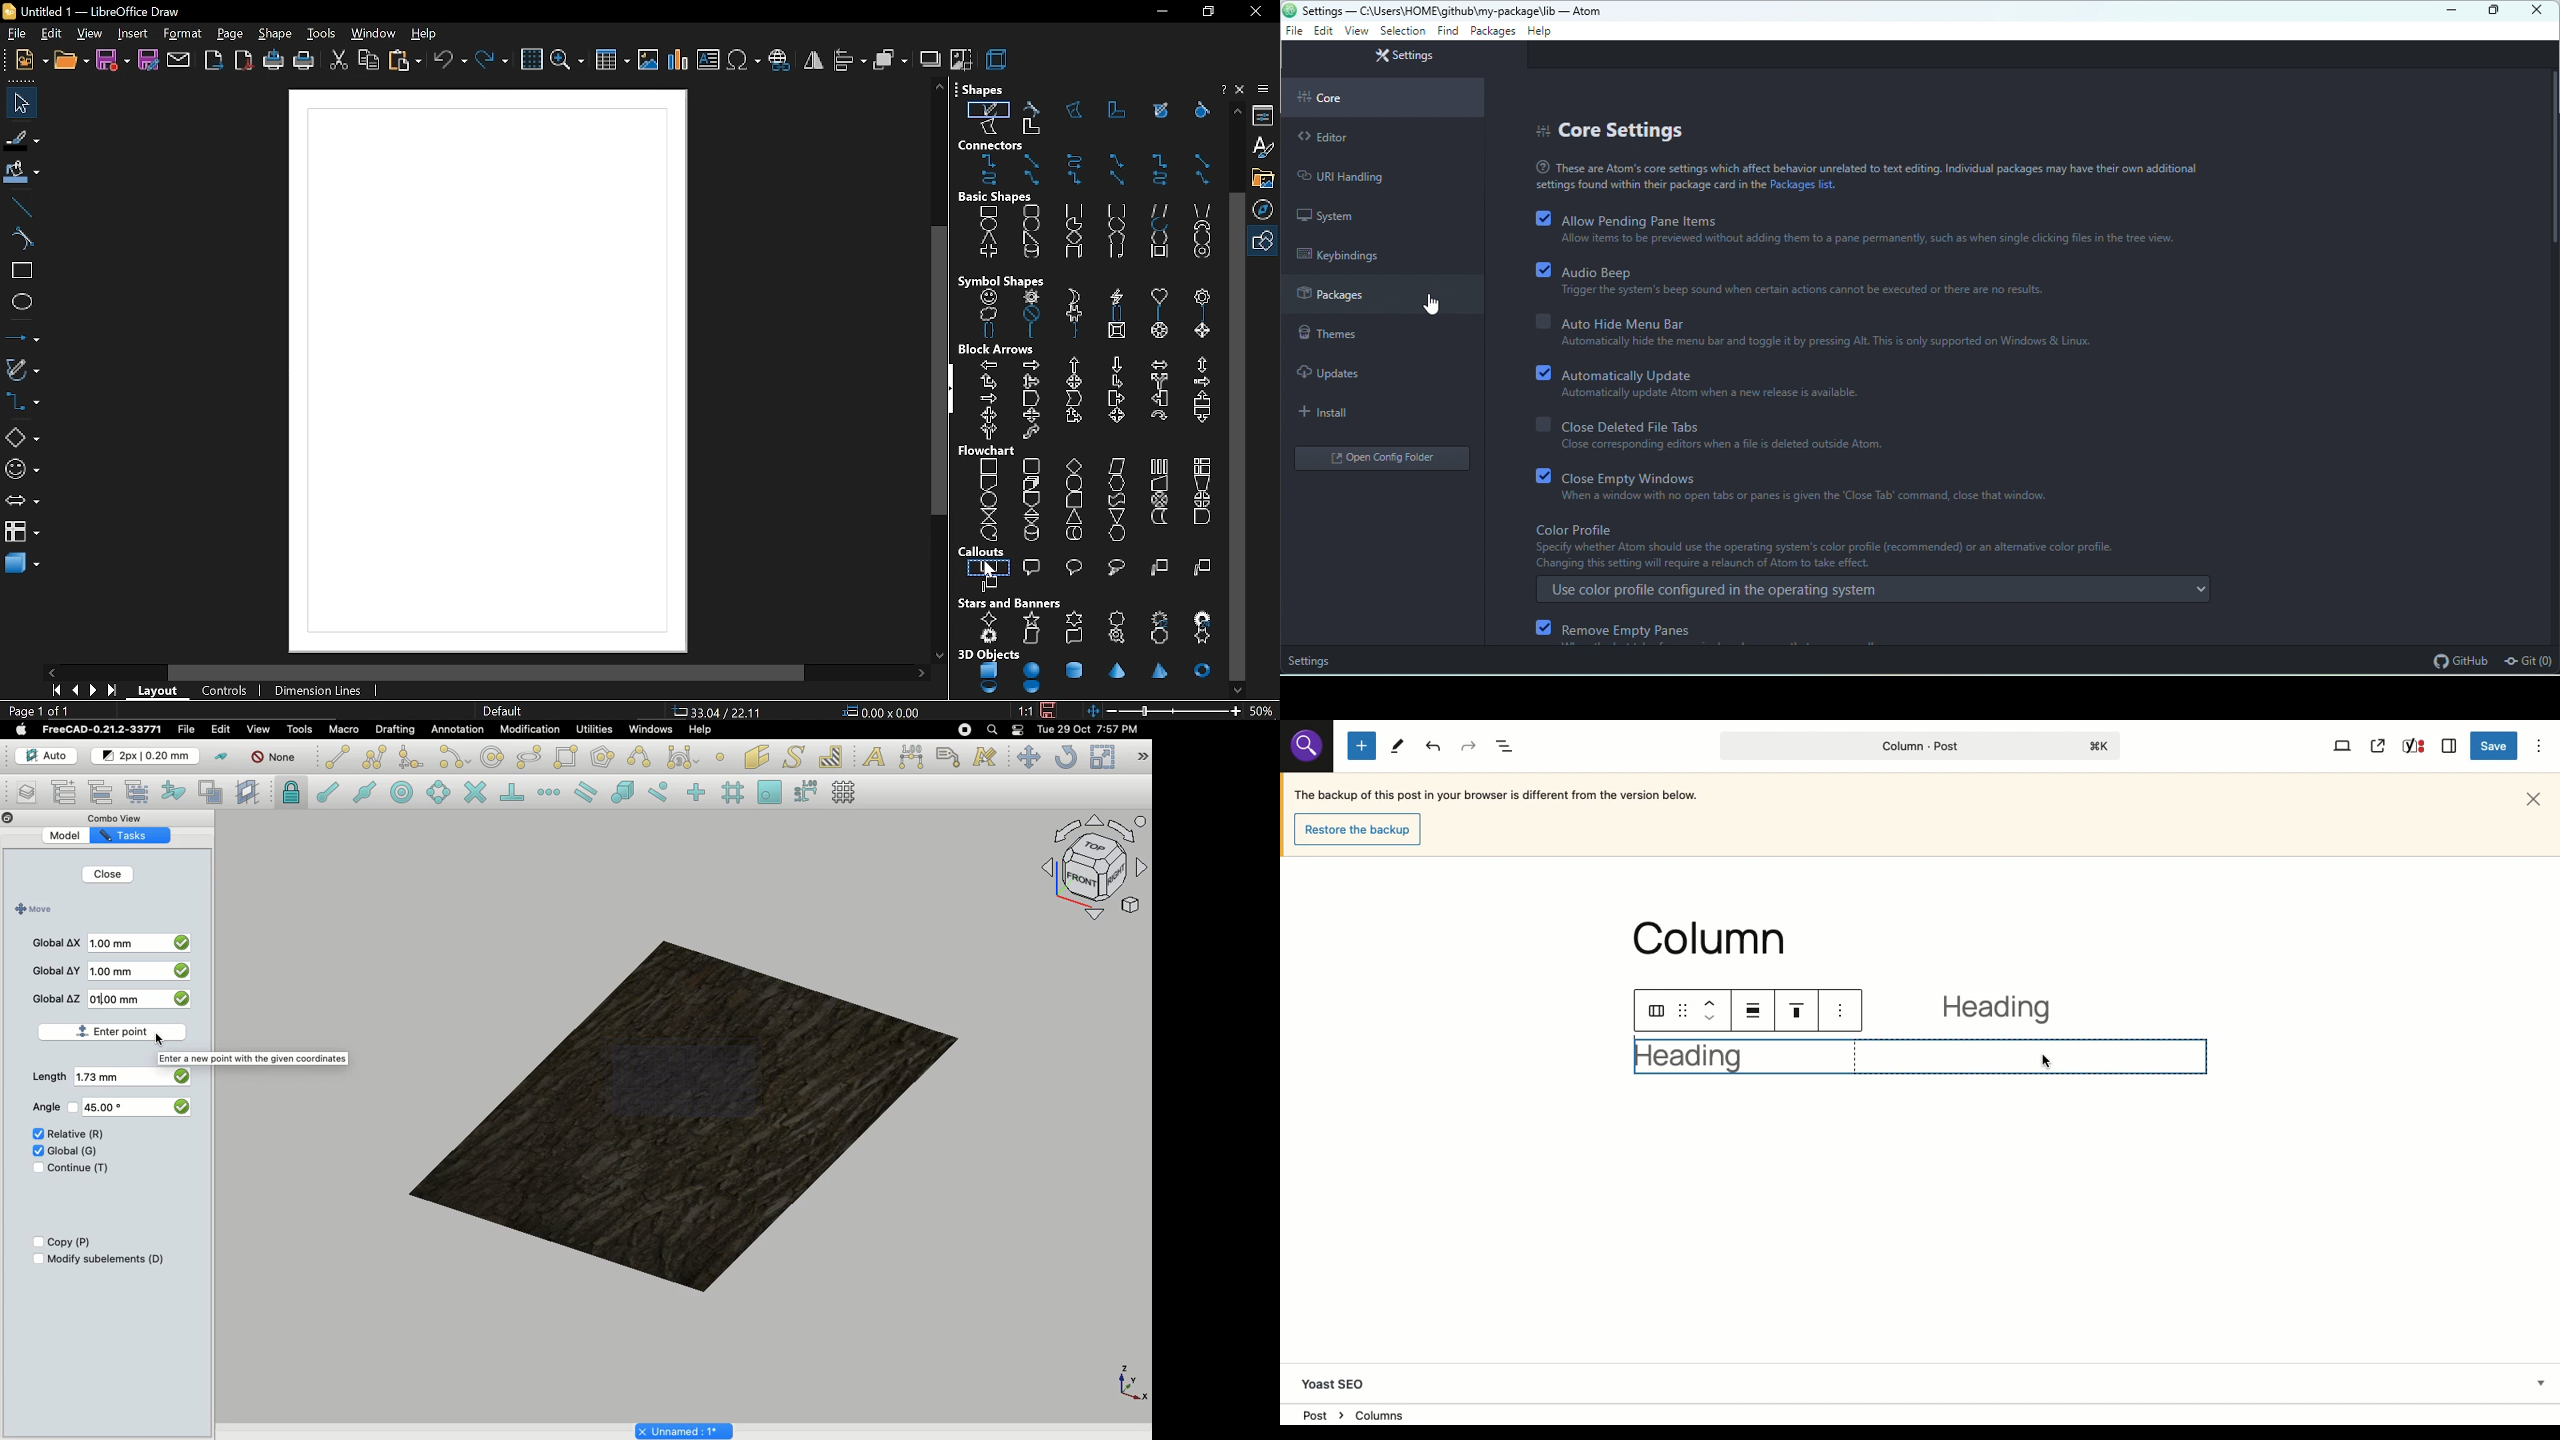  I want to click on manual preparation, so click(1202, 482).